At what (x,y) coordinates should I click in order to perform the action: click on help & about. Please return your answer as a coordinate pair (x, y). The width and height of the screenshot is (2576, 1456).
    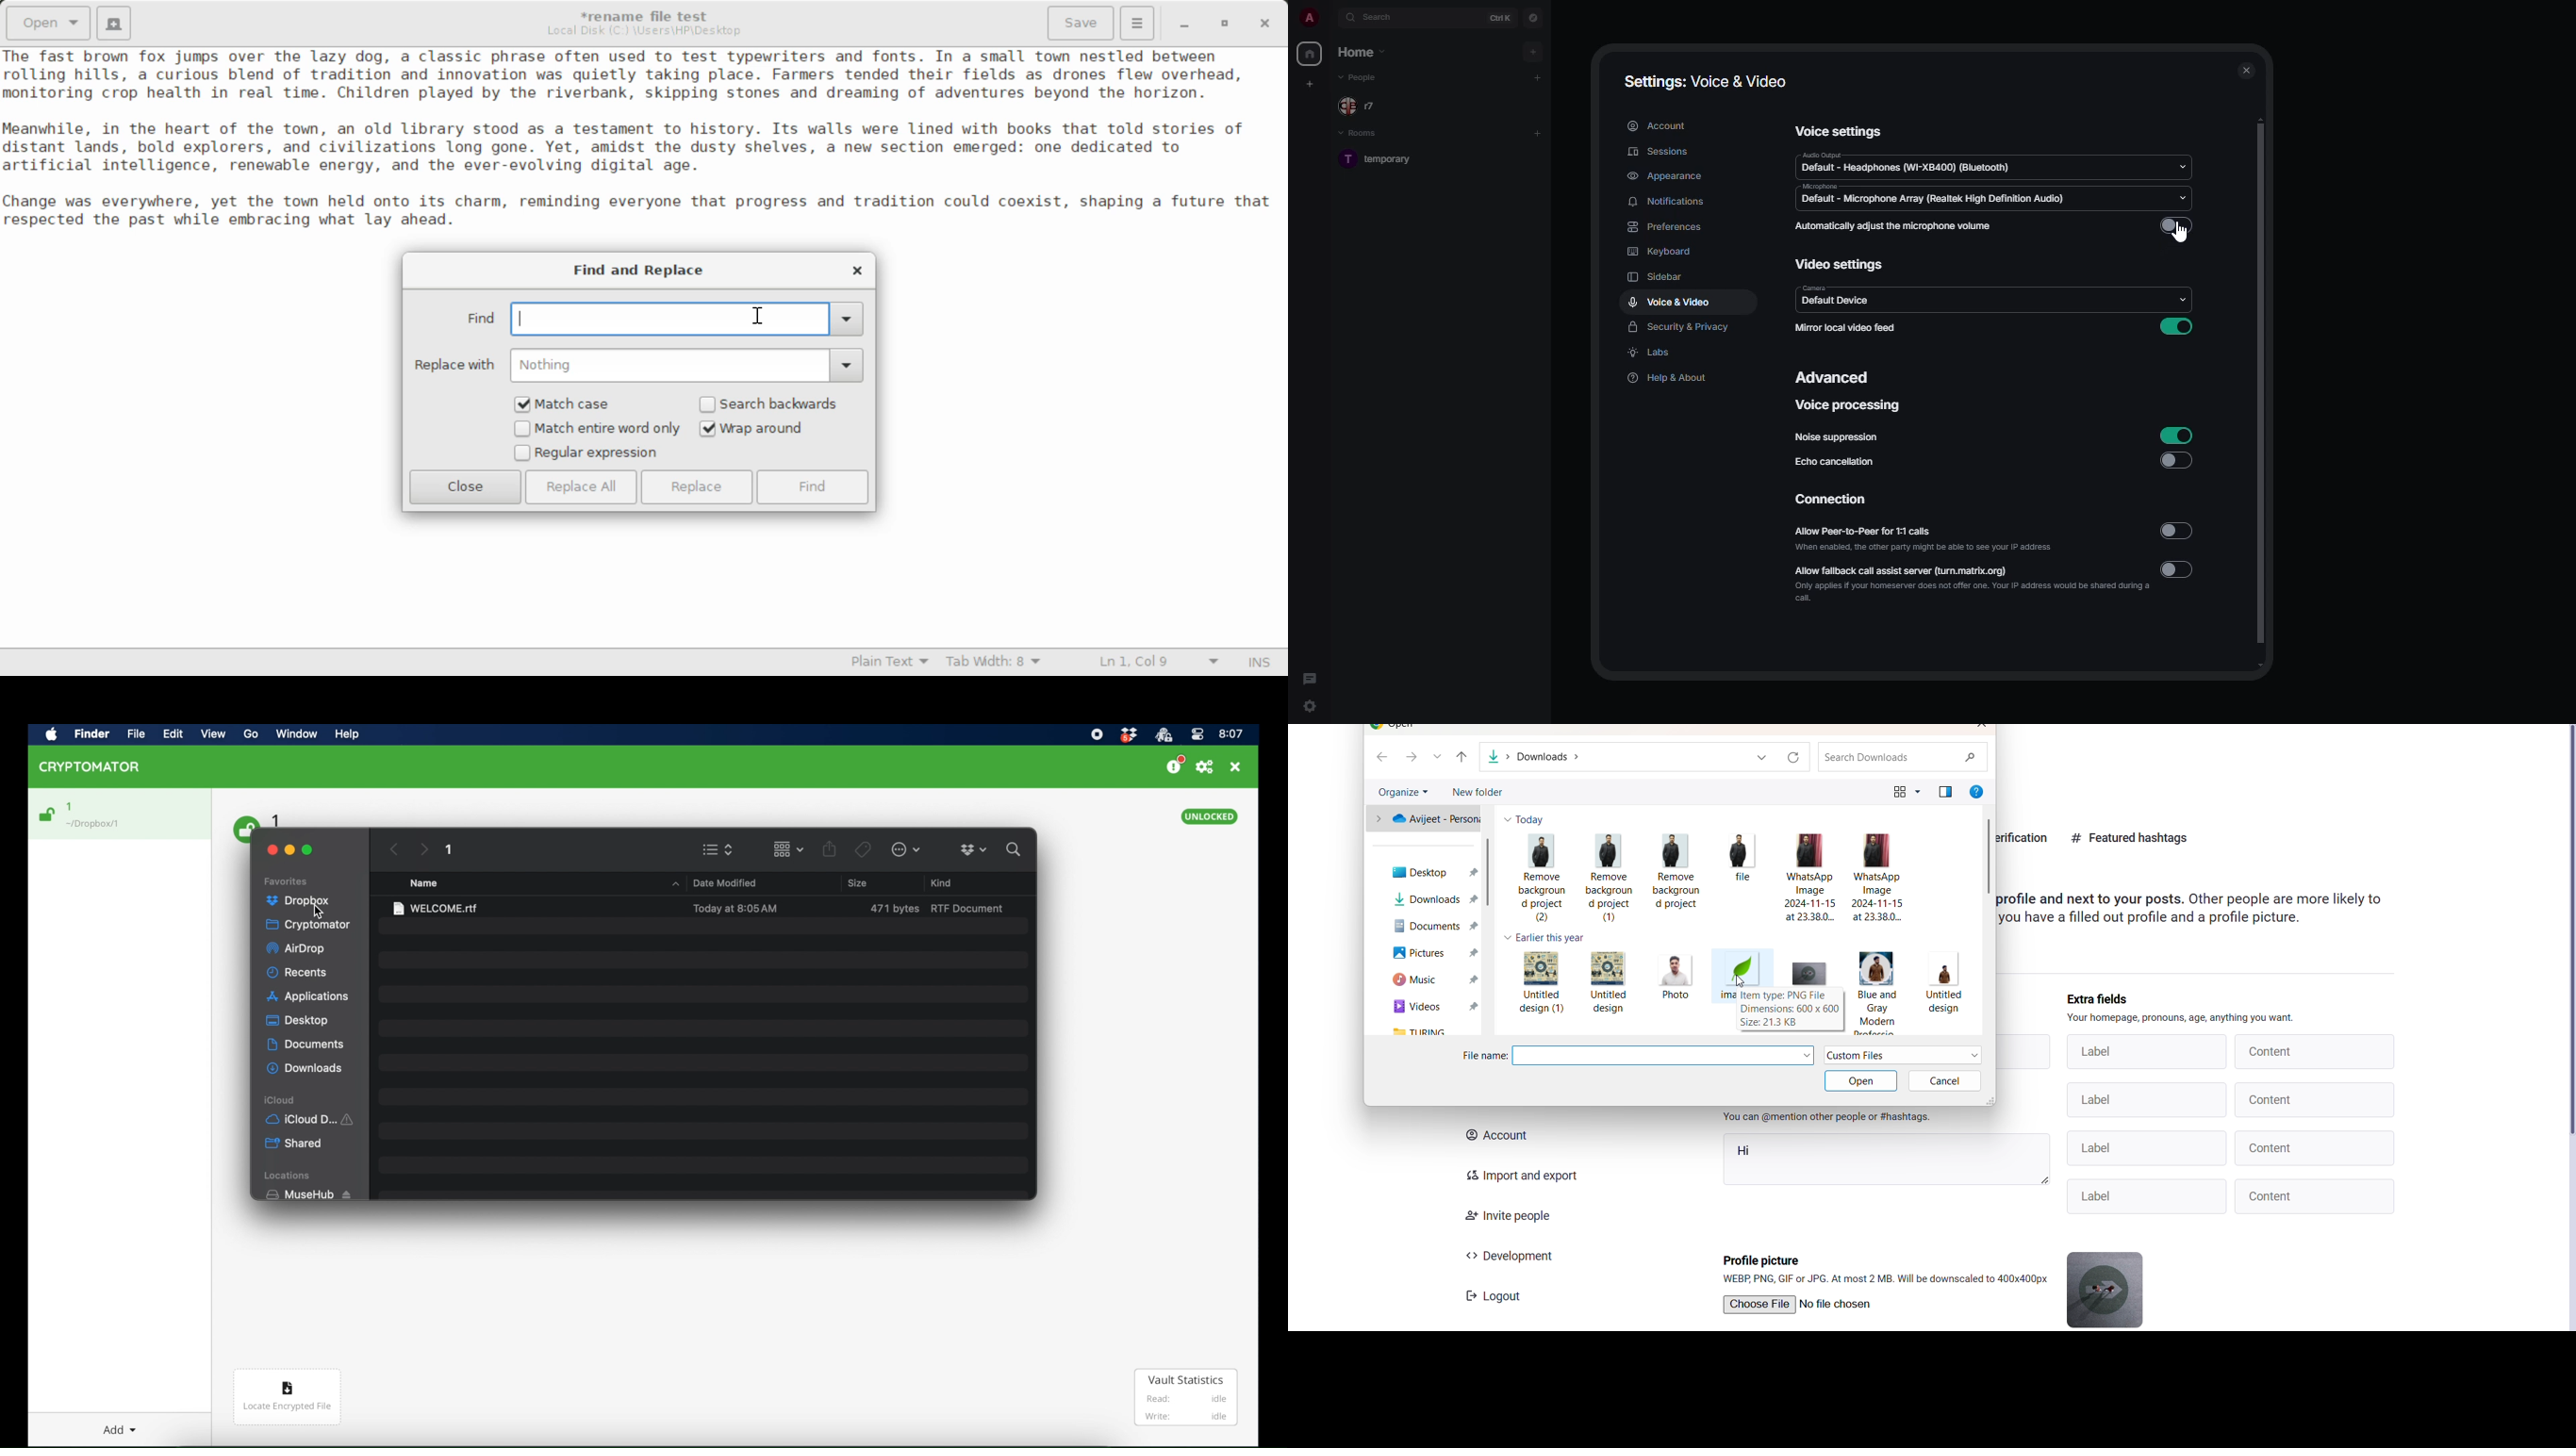
    Looking at the image, I should click on (1671, 379).